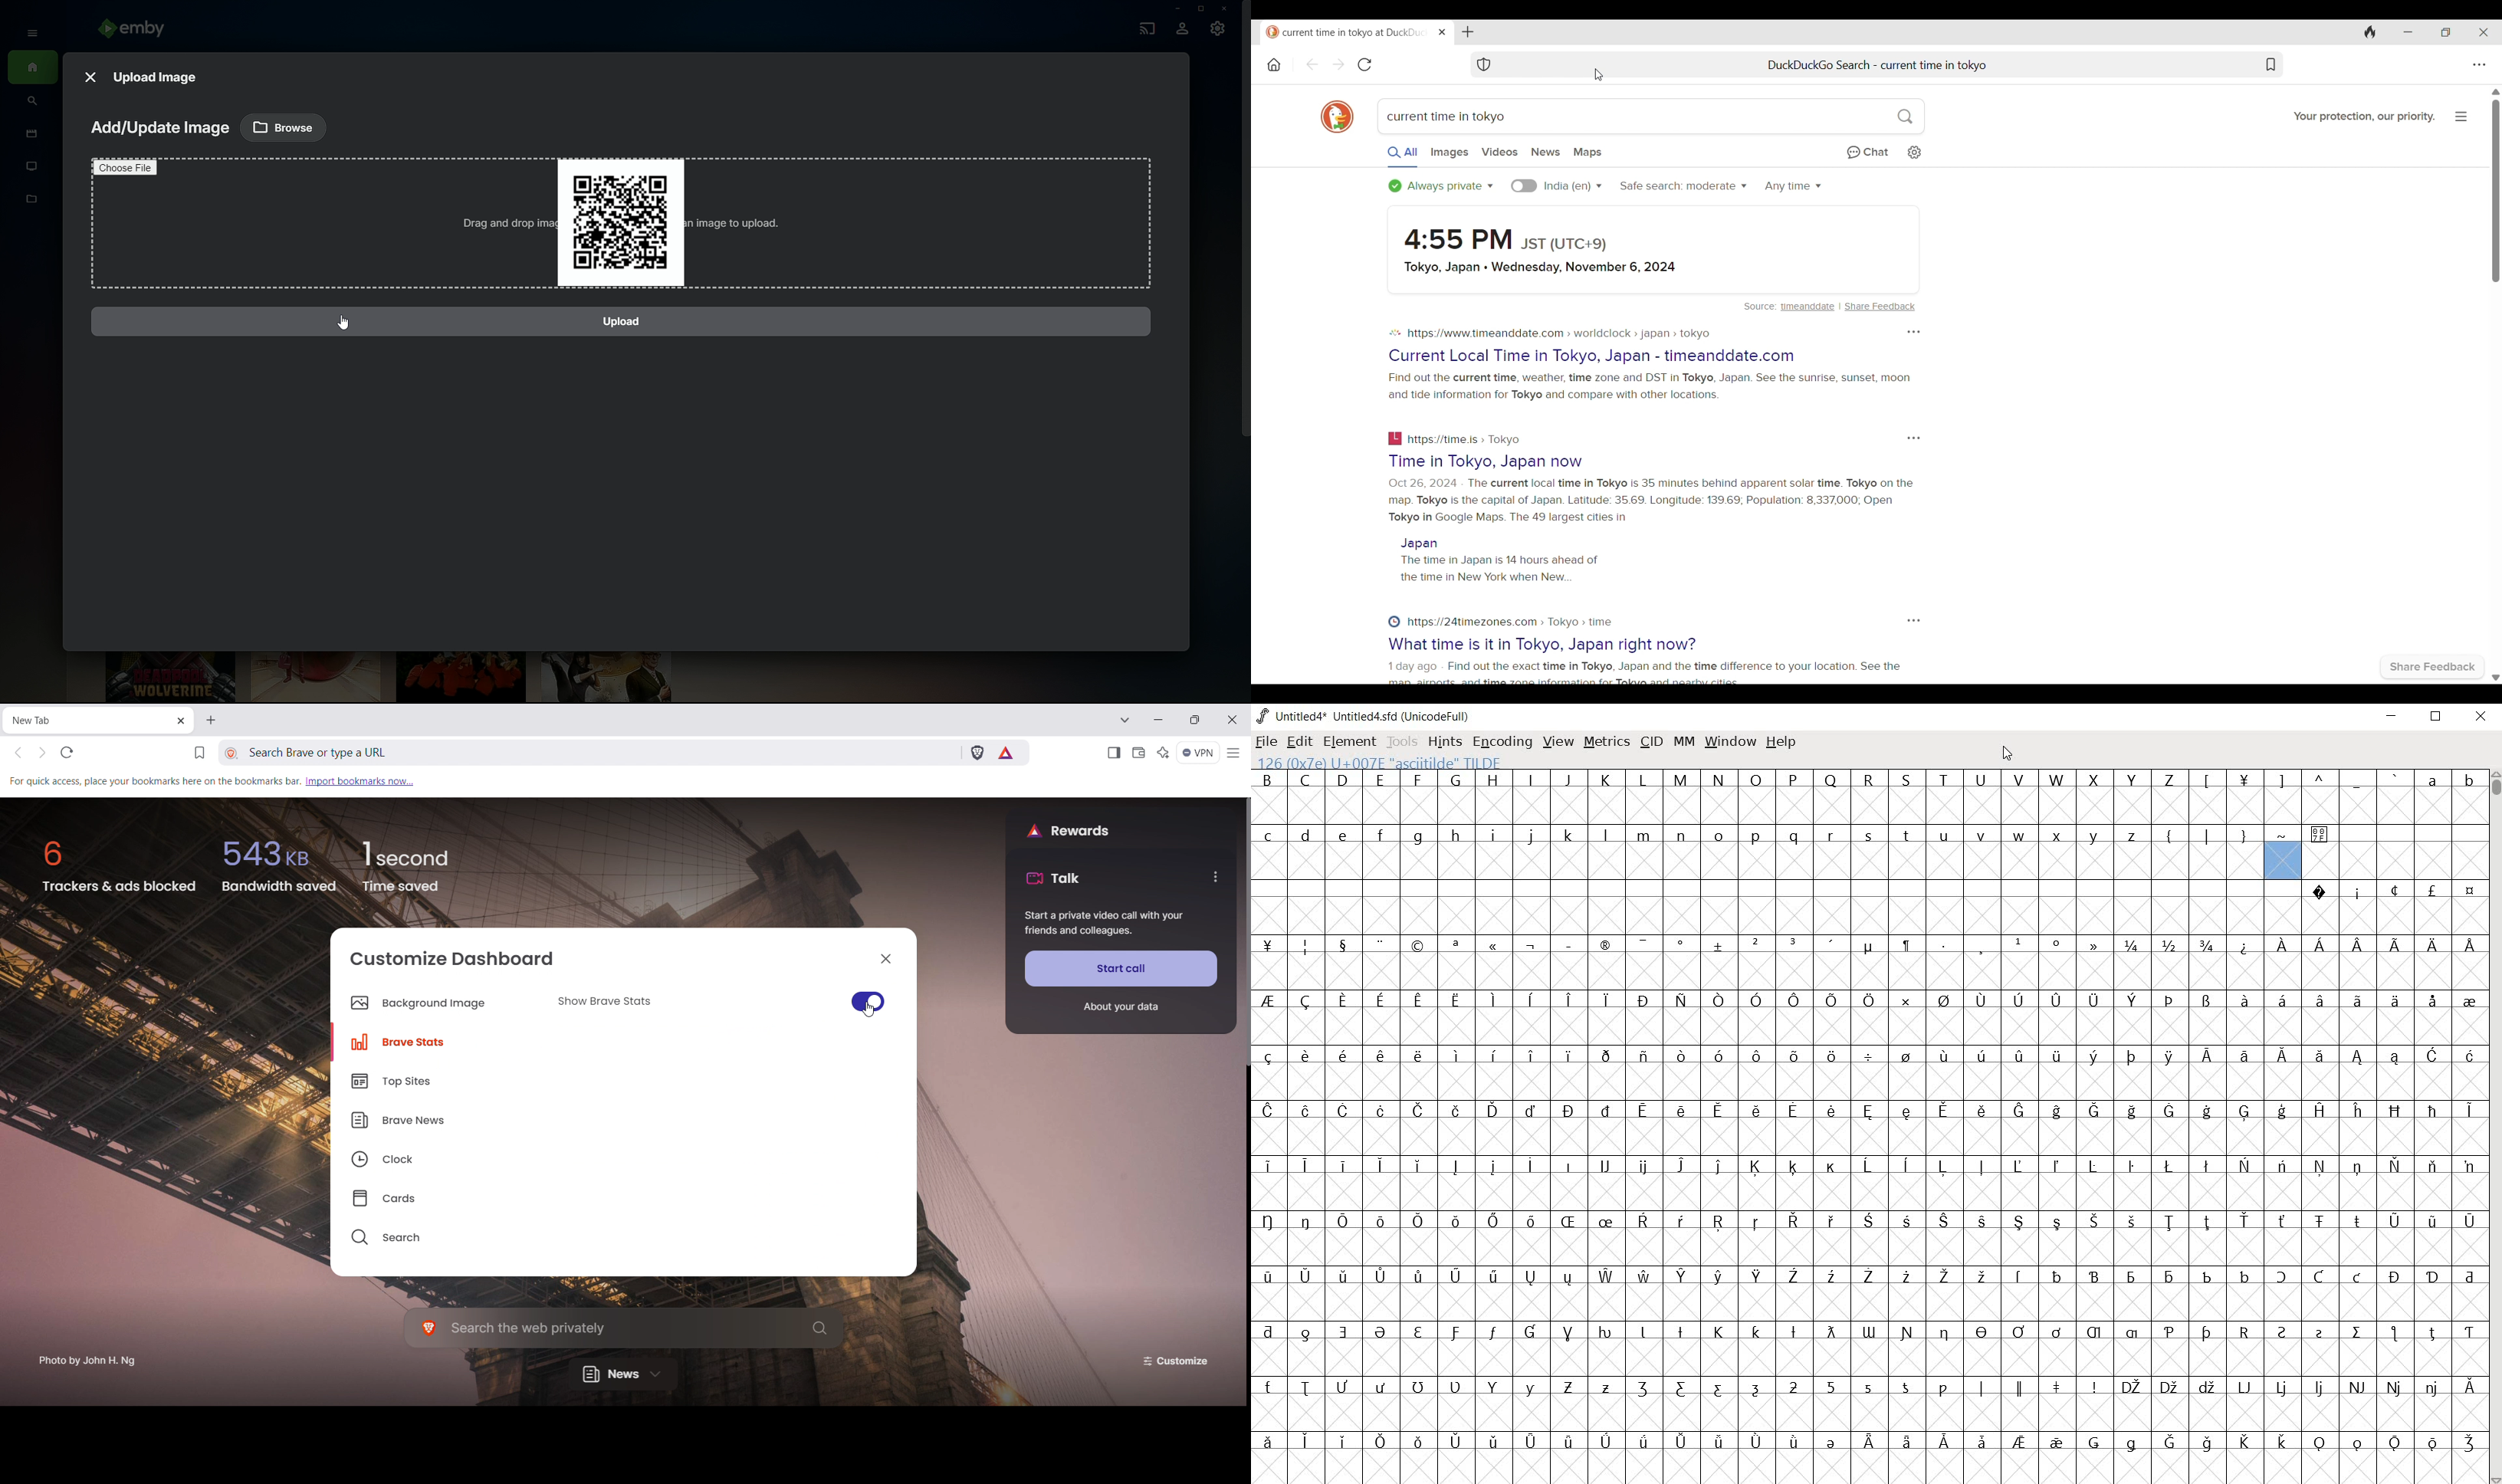  What do you see at coordinates (1914, 438) in the screenshot?
I see `More settings` at bounding box center [1914, 438].